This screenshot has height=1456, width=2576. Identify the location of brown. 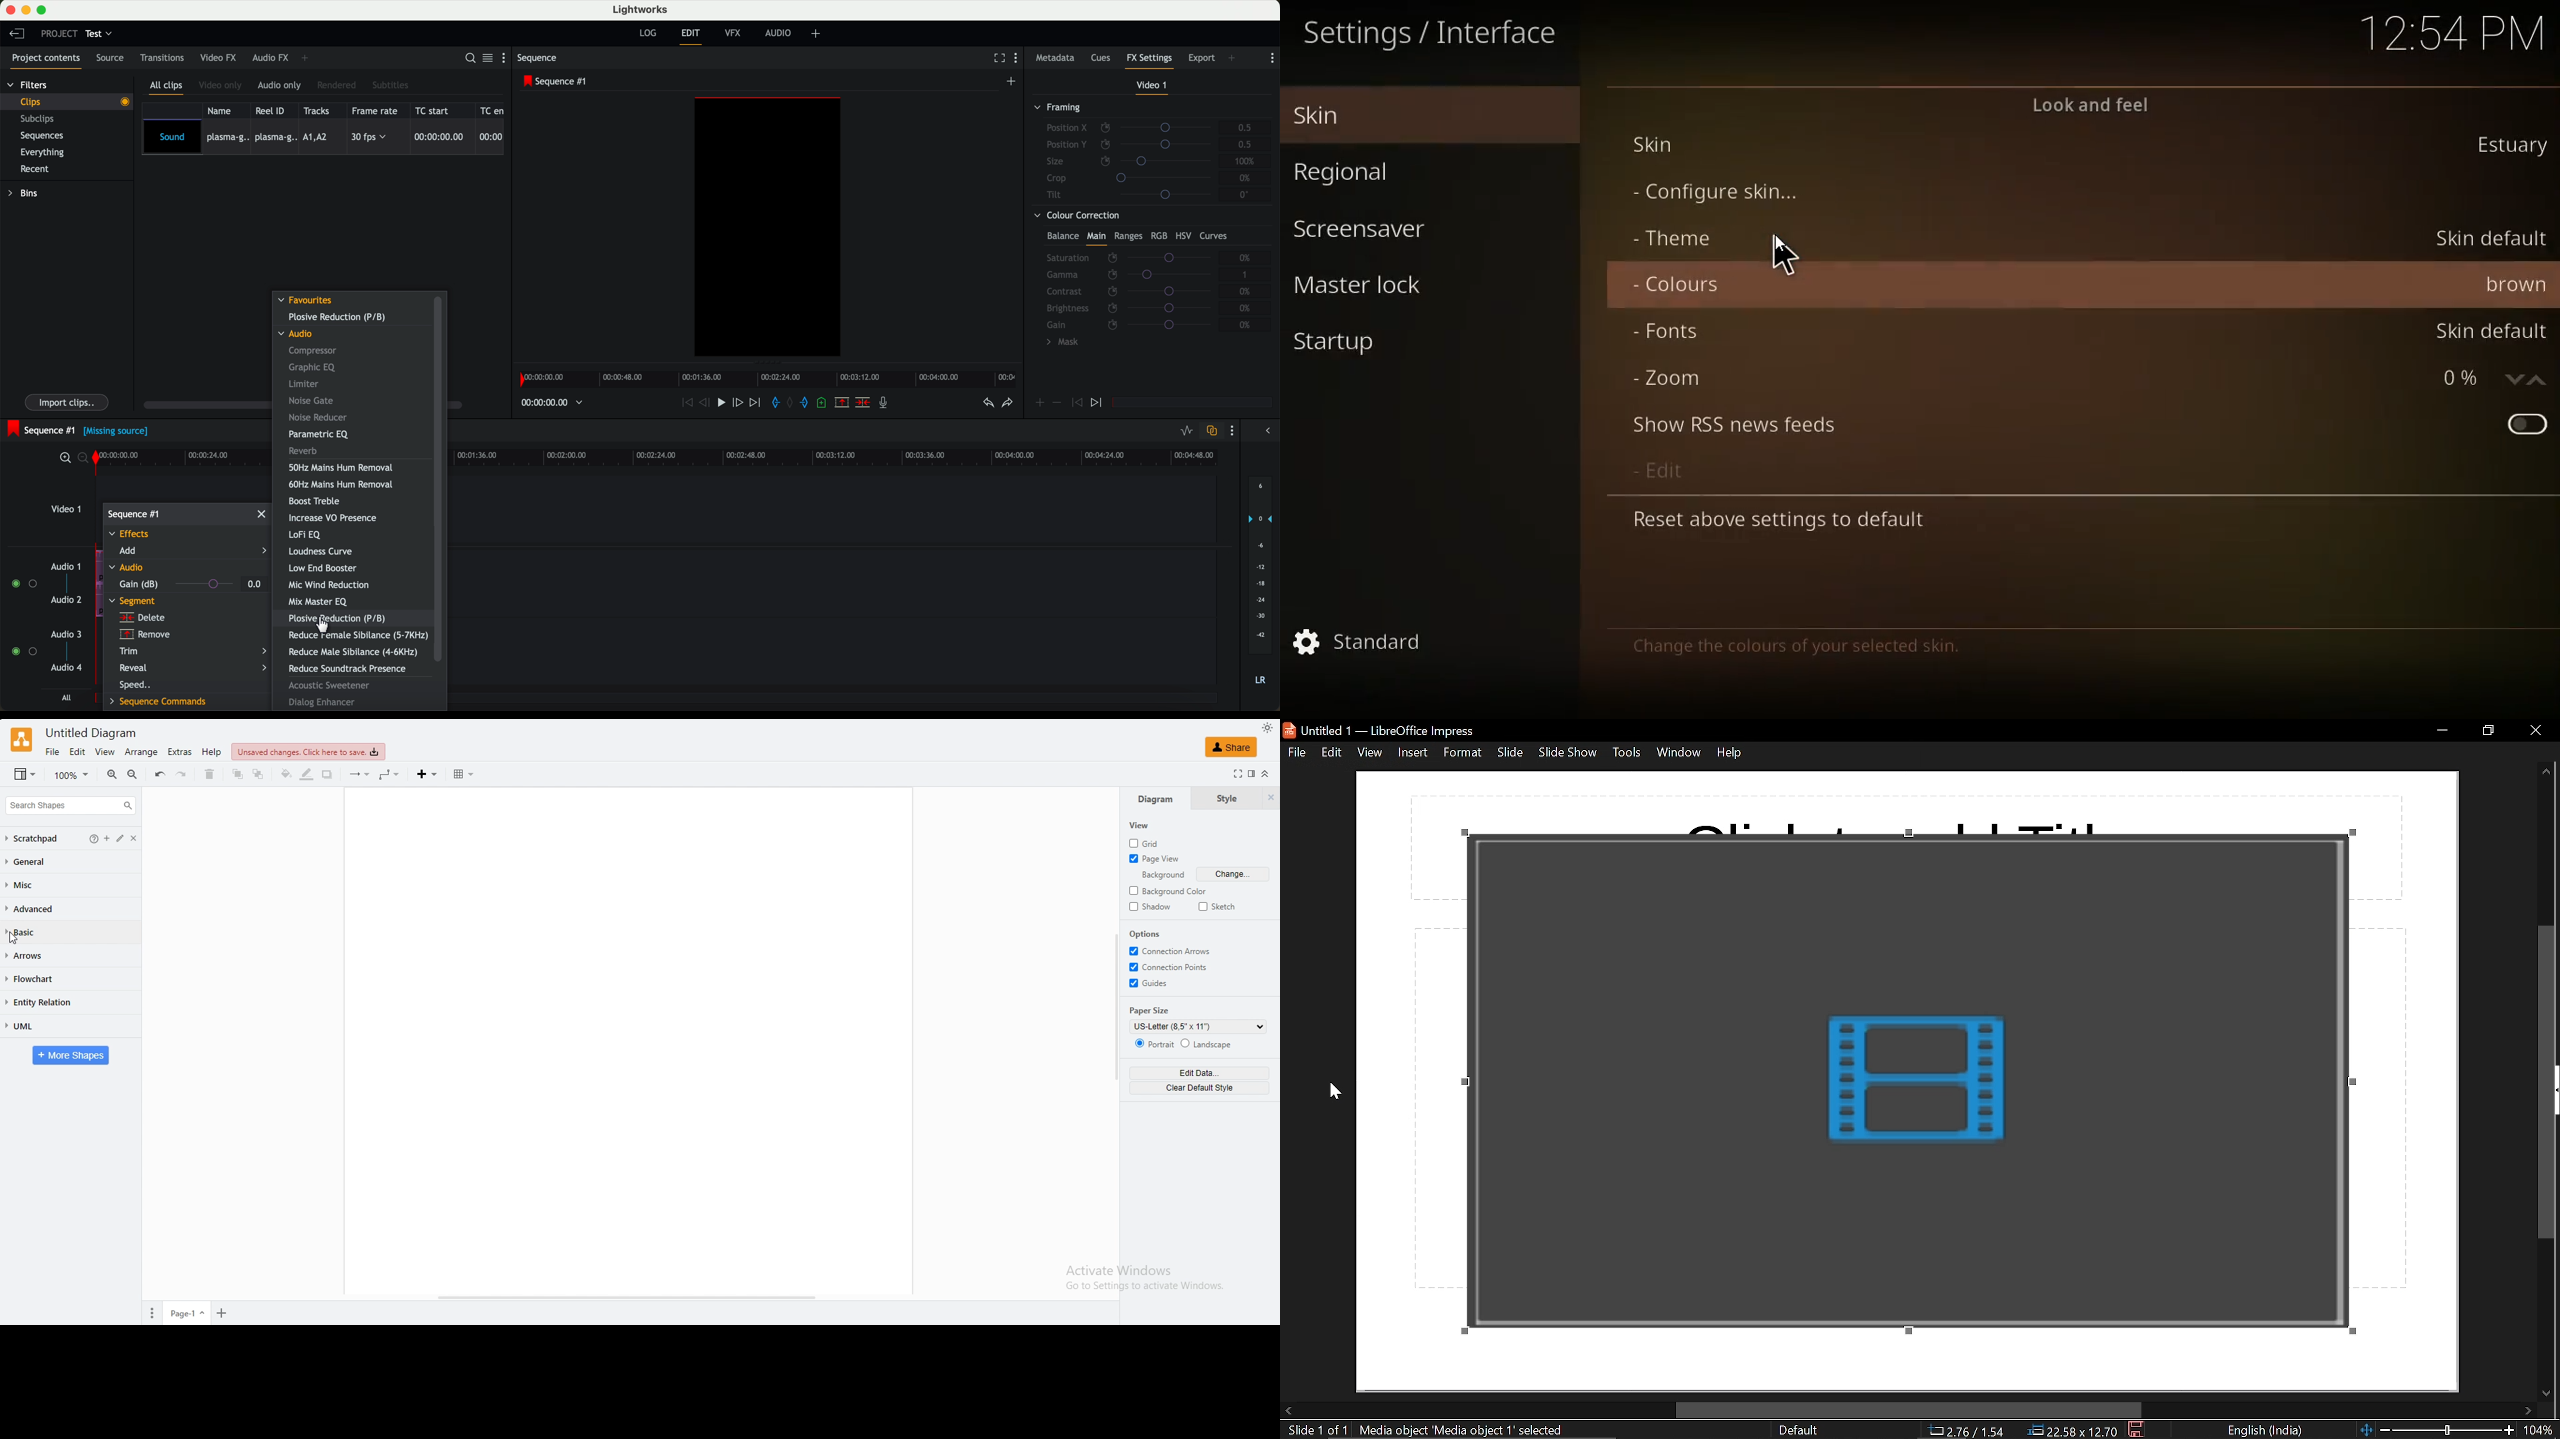
(2513, 287).